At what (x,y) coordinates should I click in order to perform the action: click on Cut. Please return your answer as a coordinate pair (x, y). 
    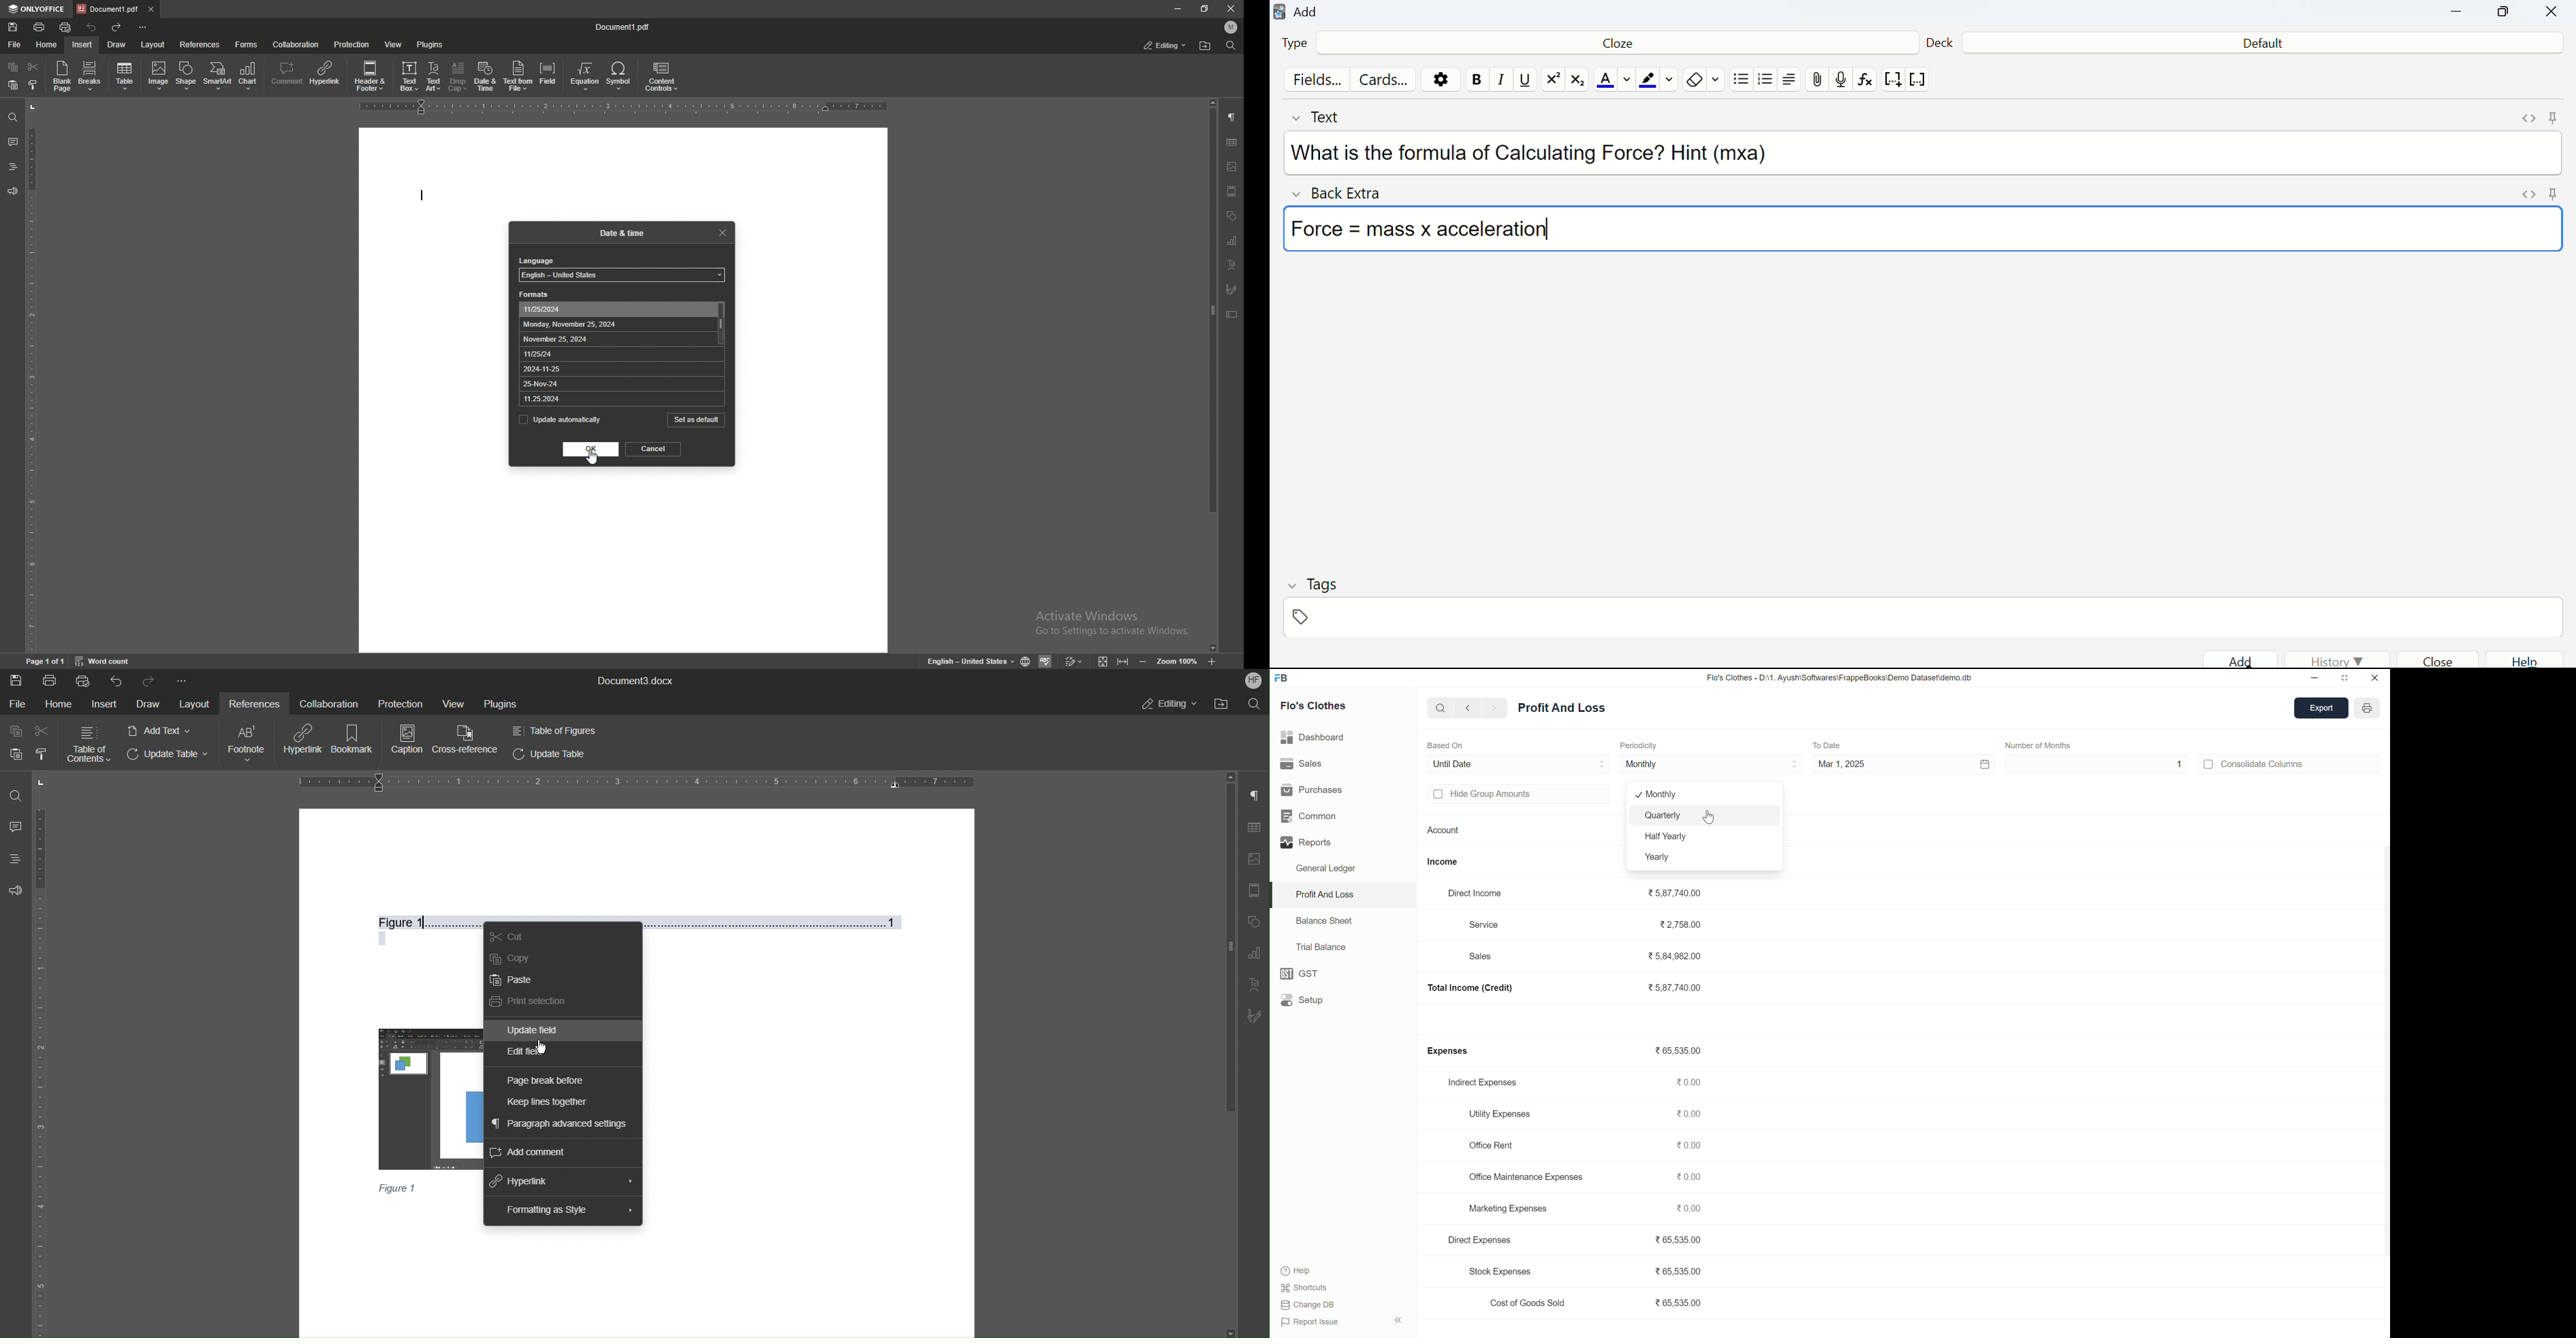
    Looking at the image, I should click on (42, 731).